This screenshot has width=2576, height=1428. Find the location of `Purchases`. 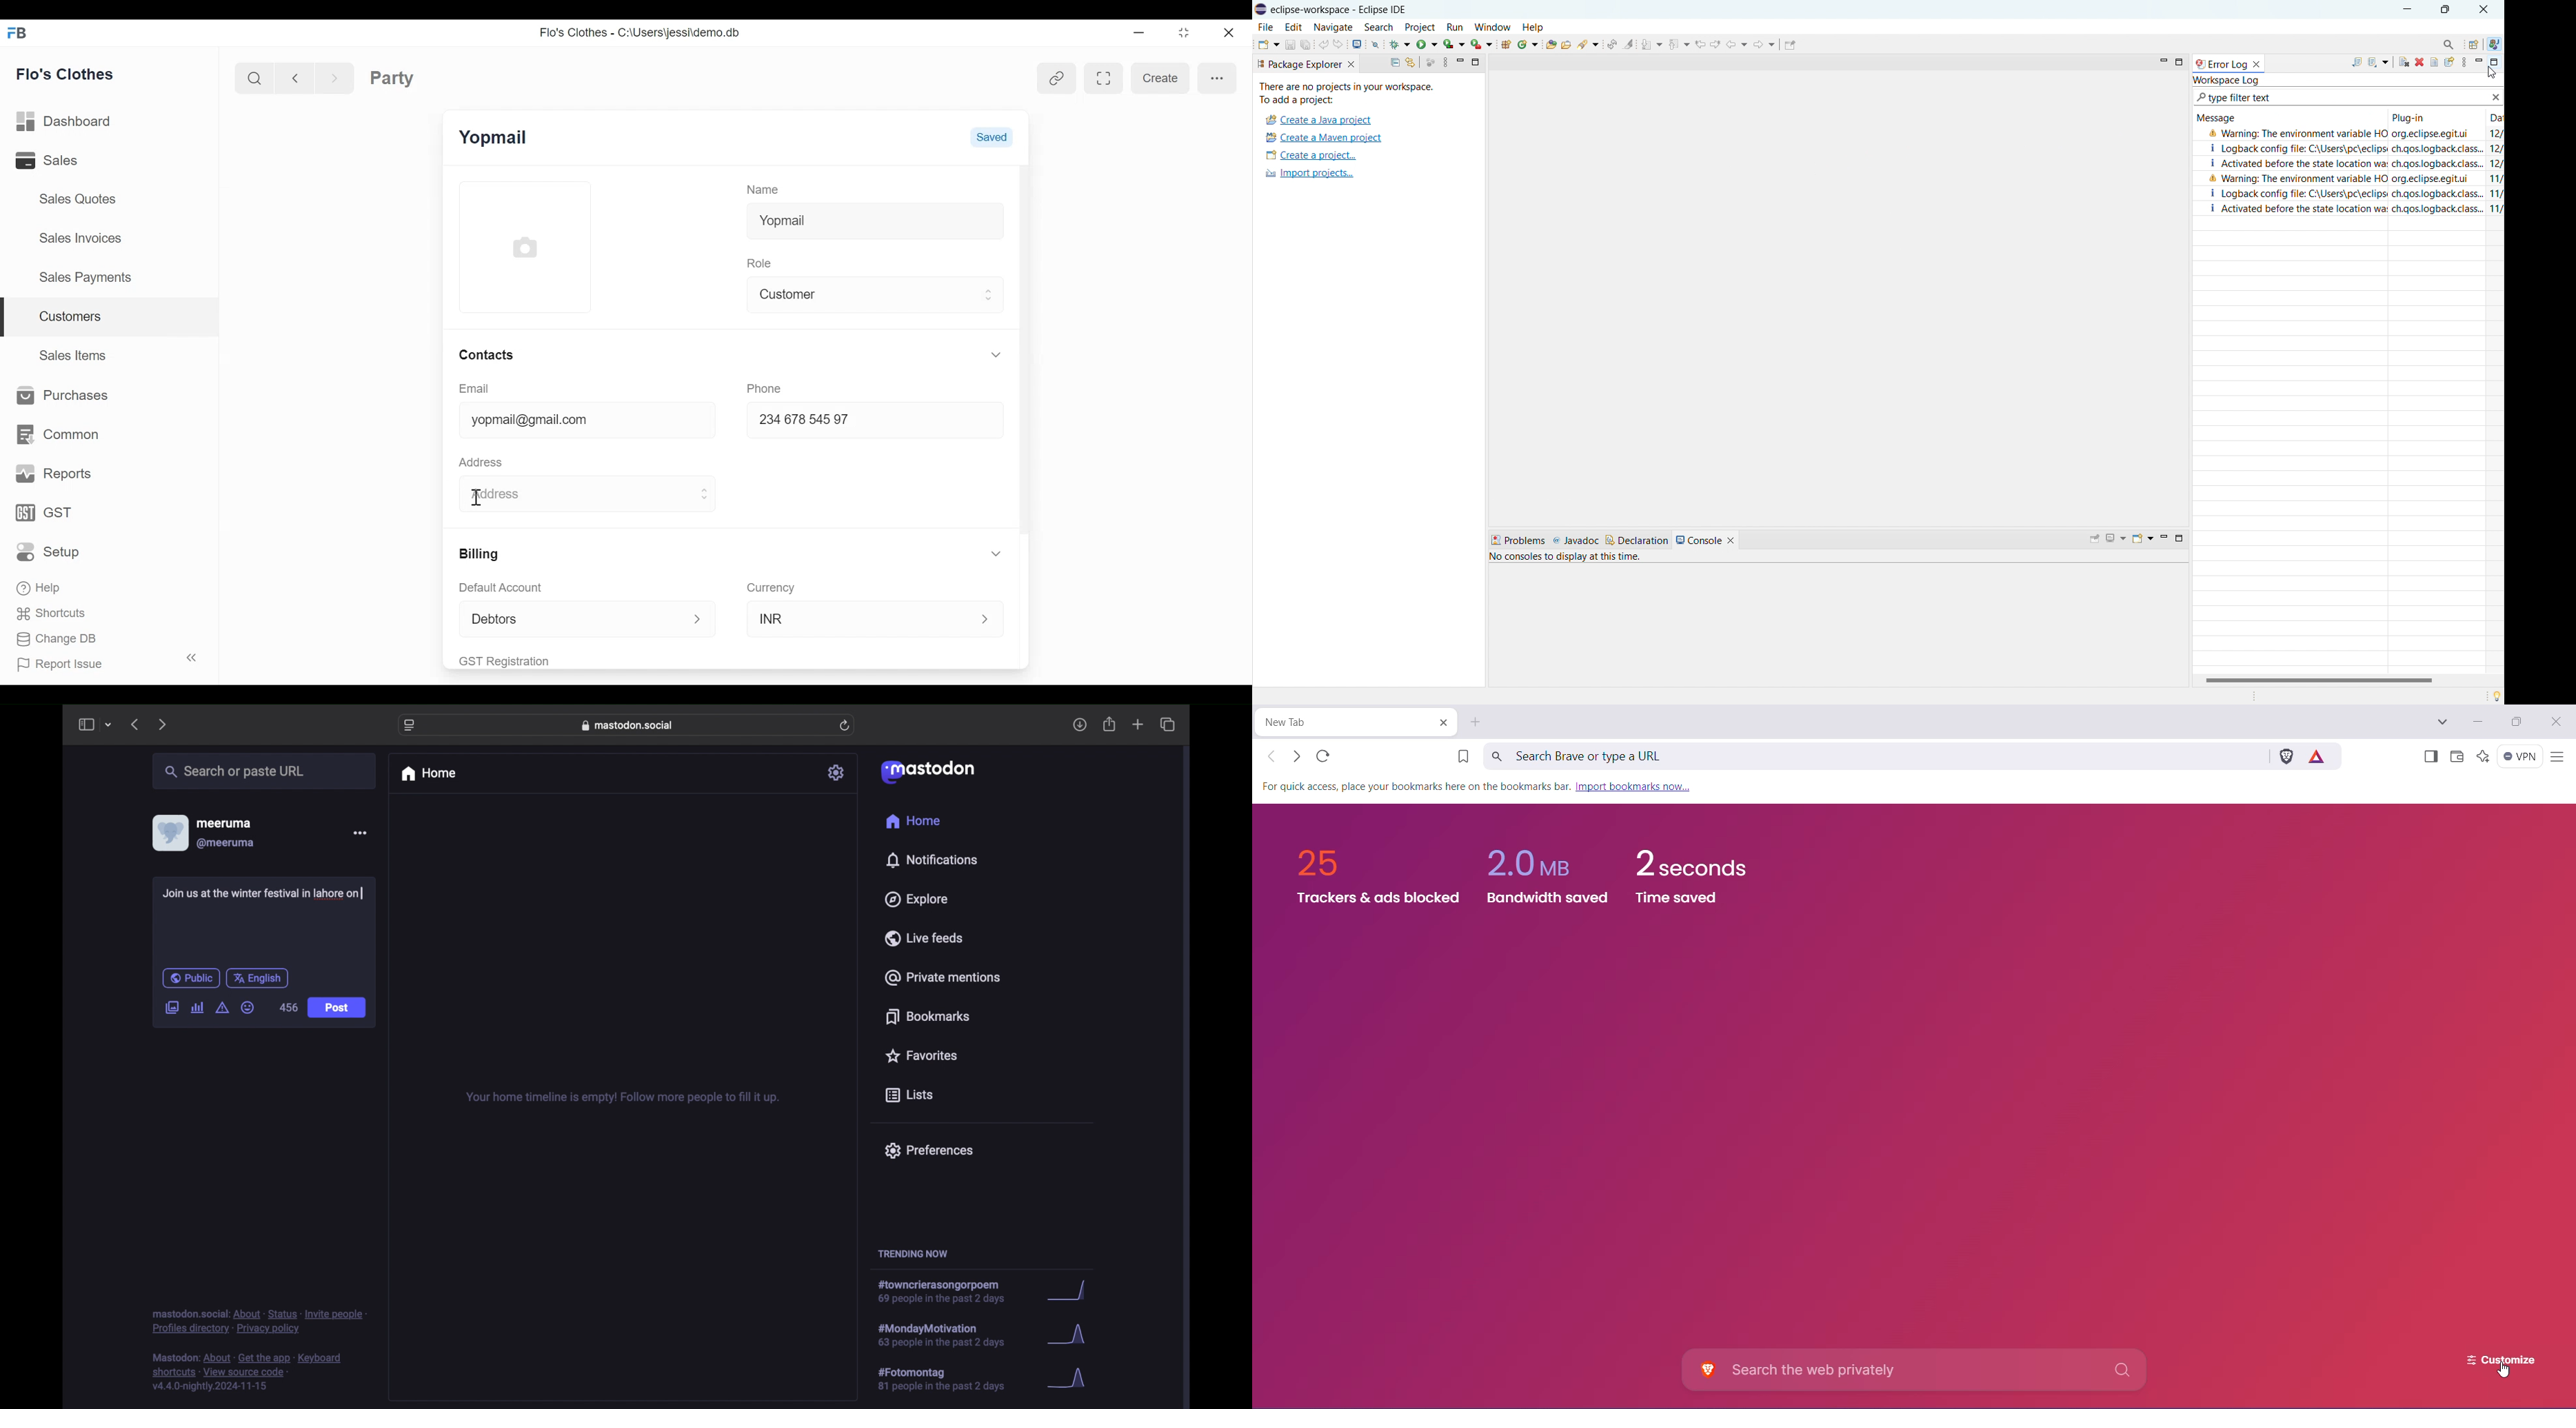

Purchases is located at coordinates (59, 396).